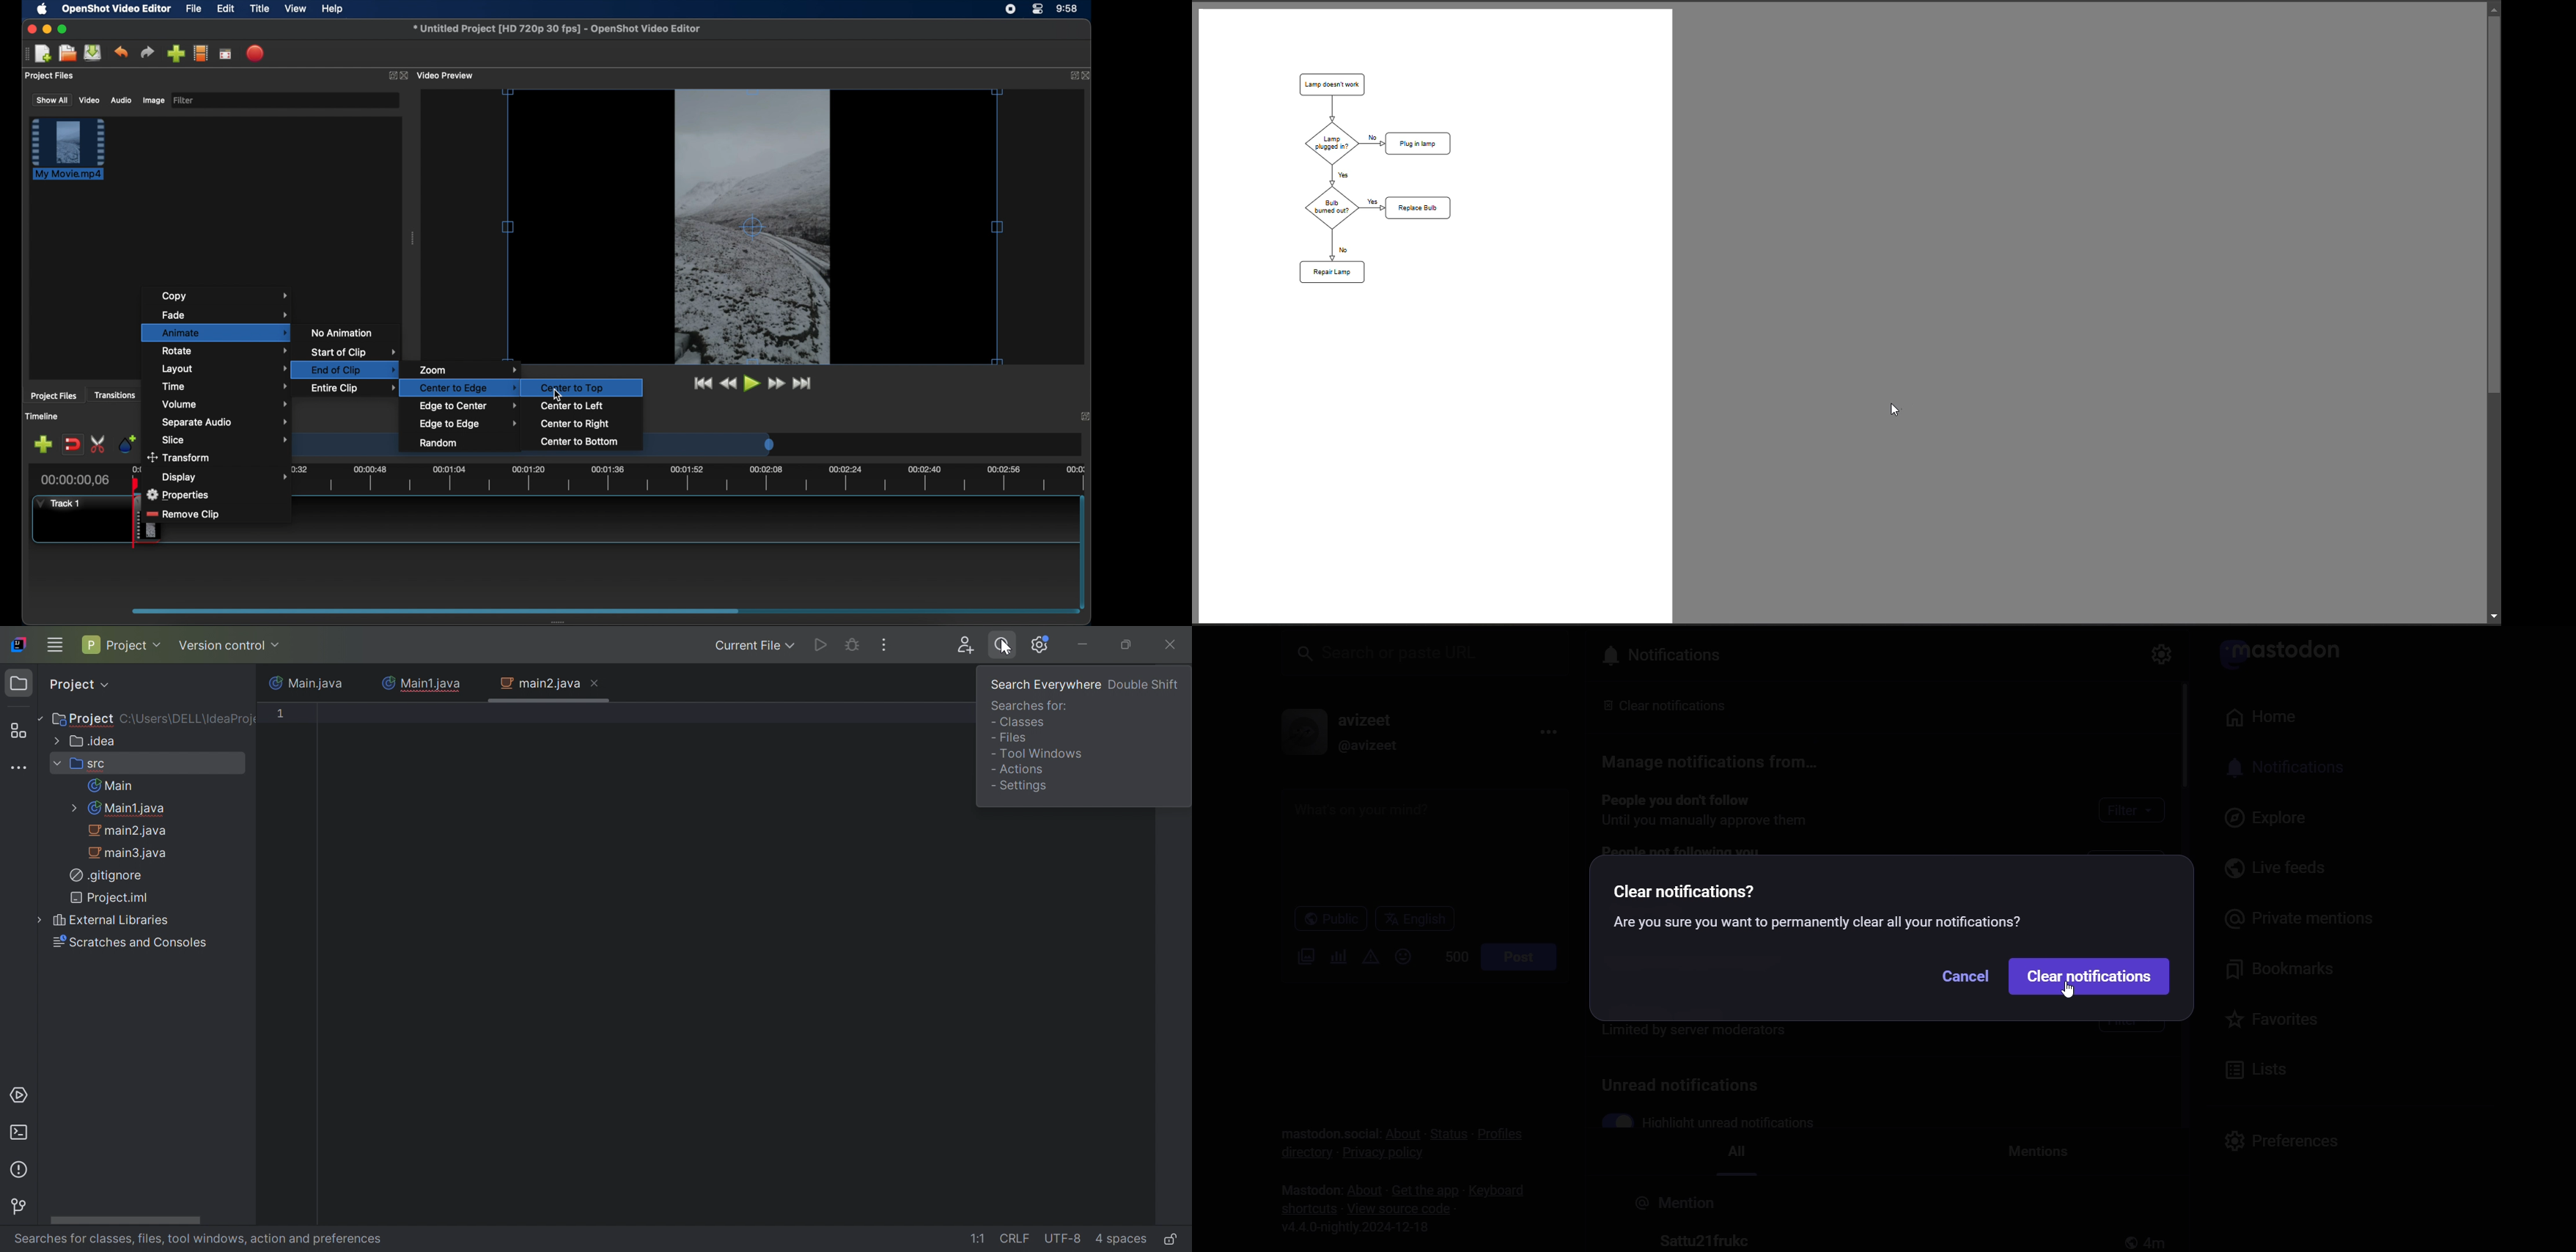 The width and height of the screenshot is (2576, 1260). I want to click on export video, so click(256, 53).